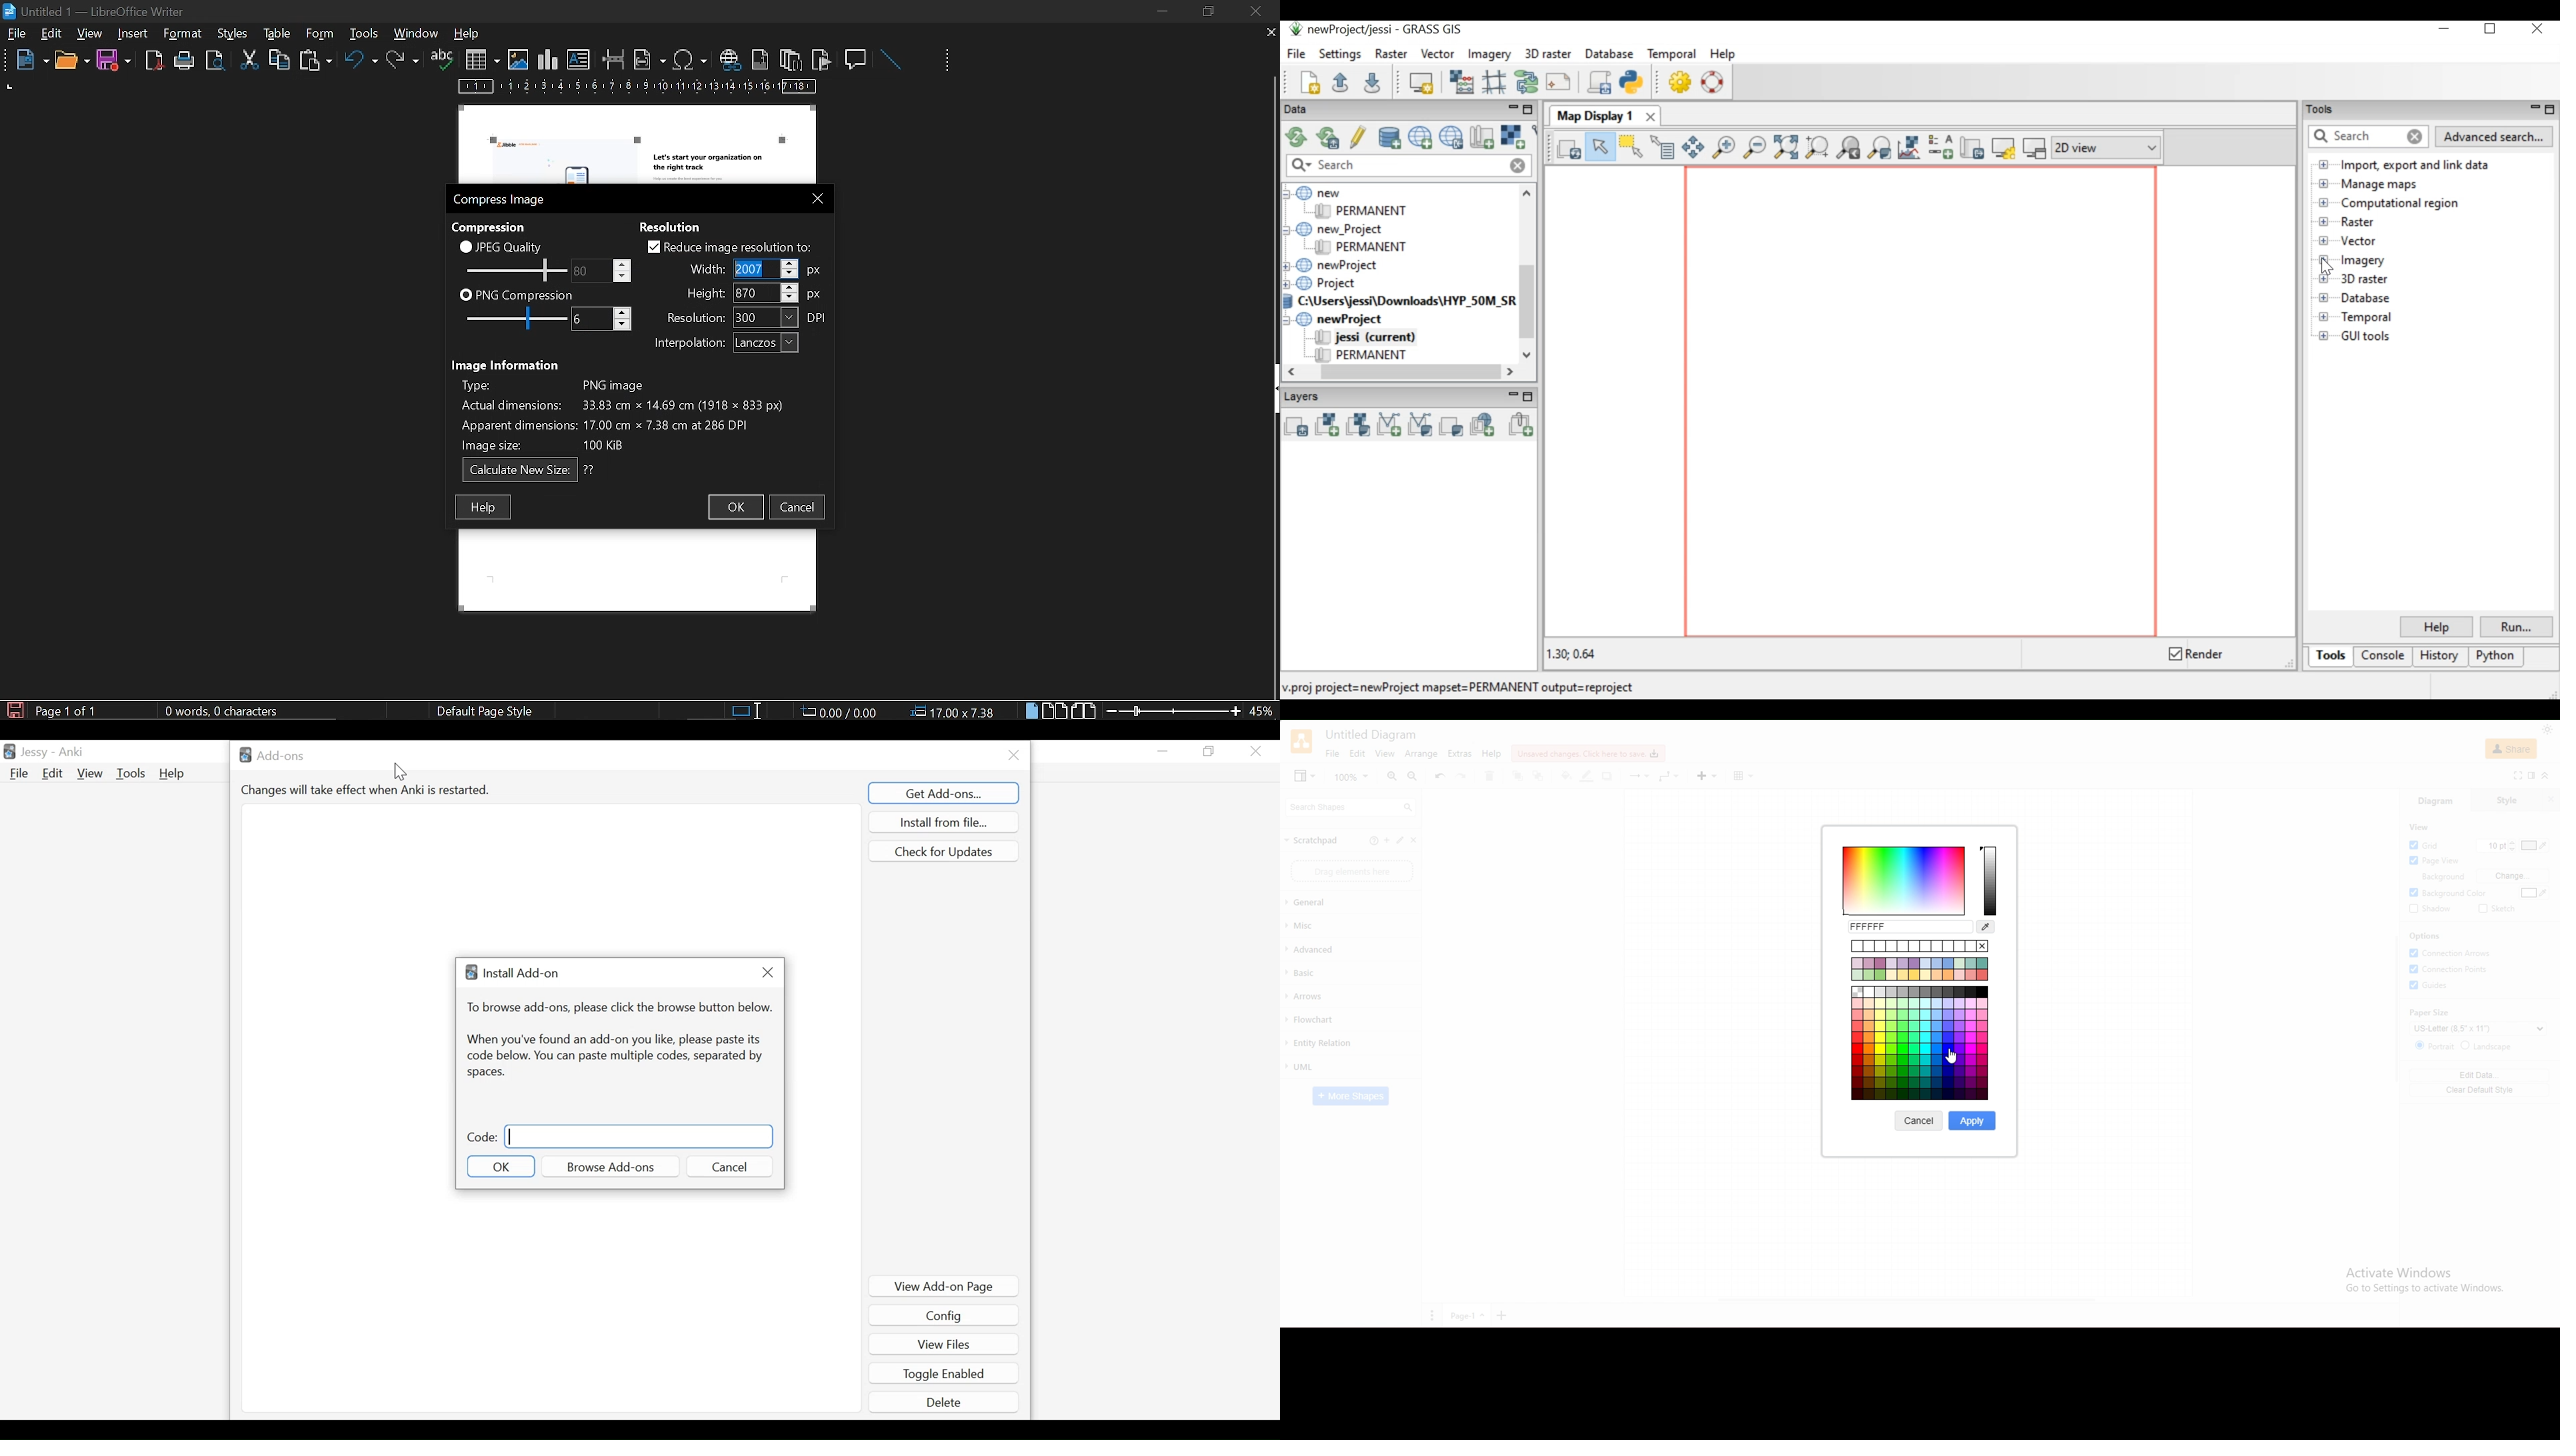 The height and width of the screenshot is (1456, 2576). I want to click on multiple page view, so click(1055, 711).